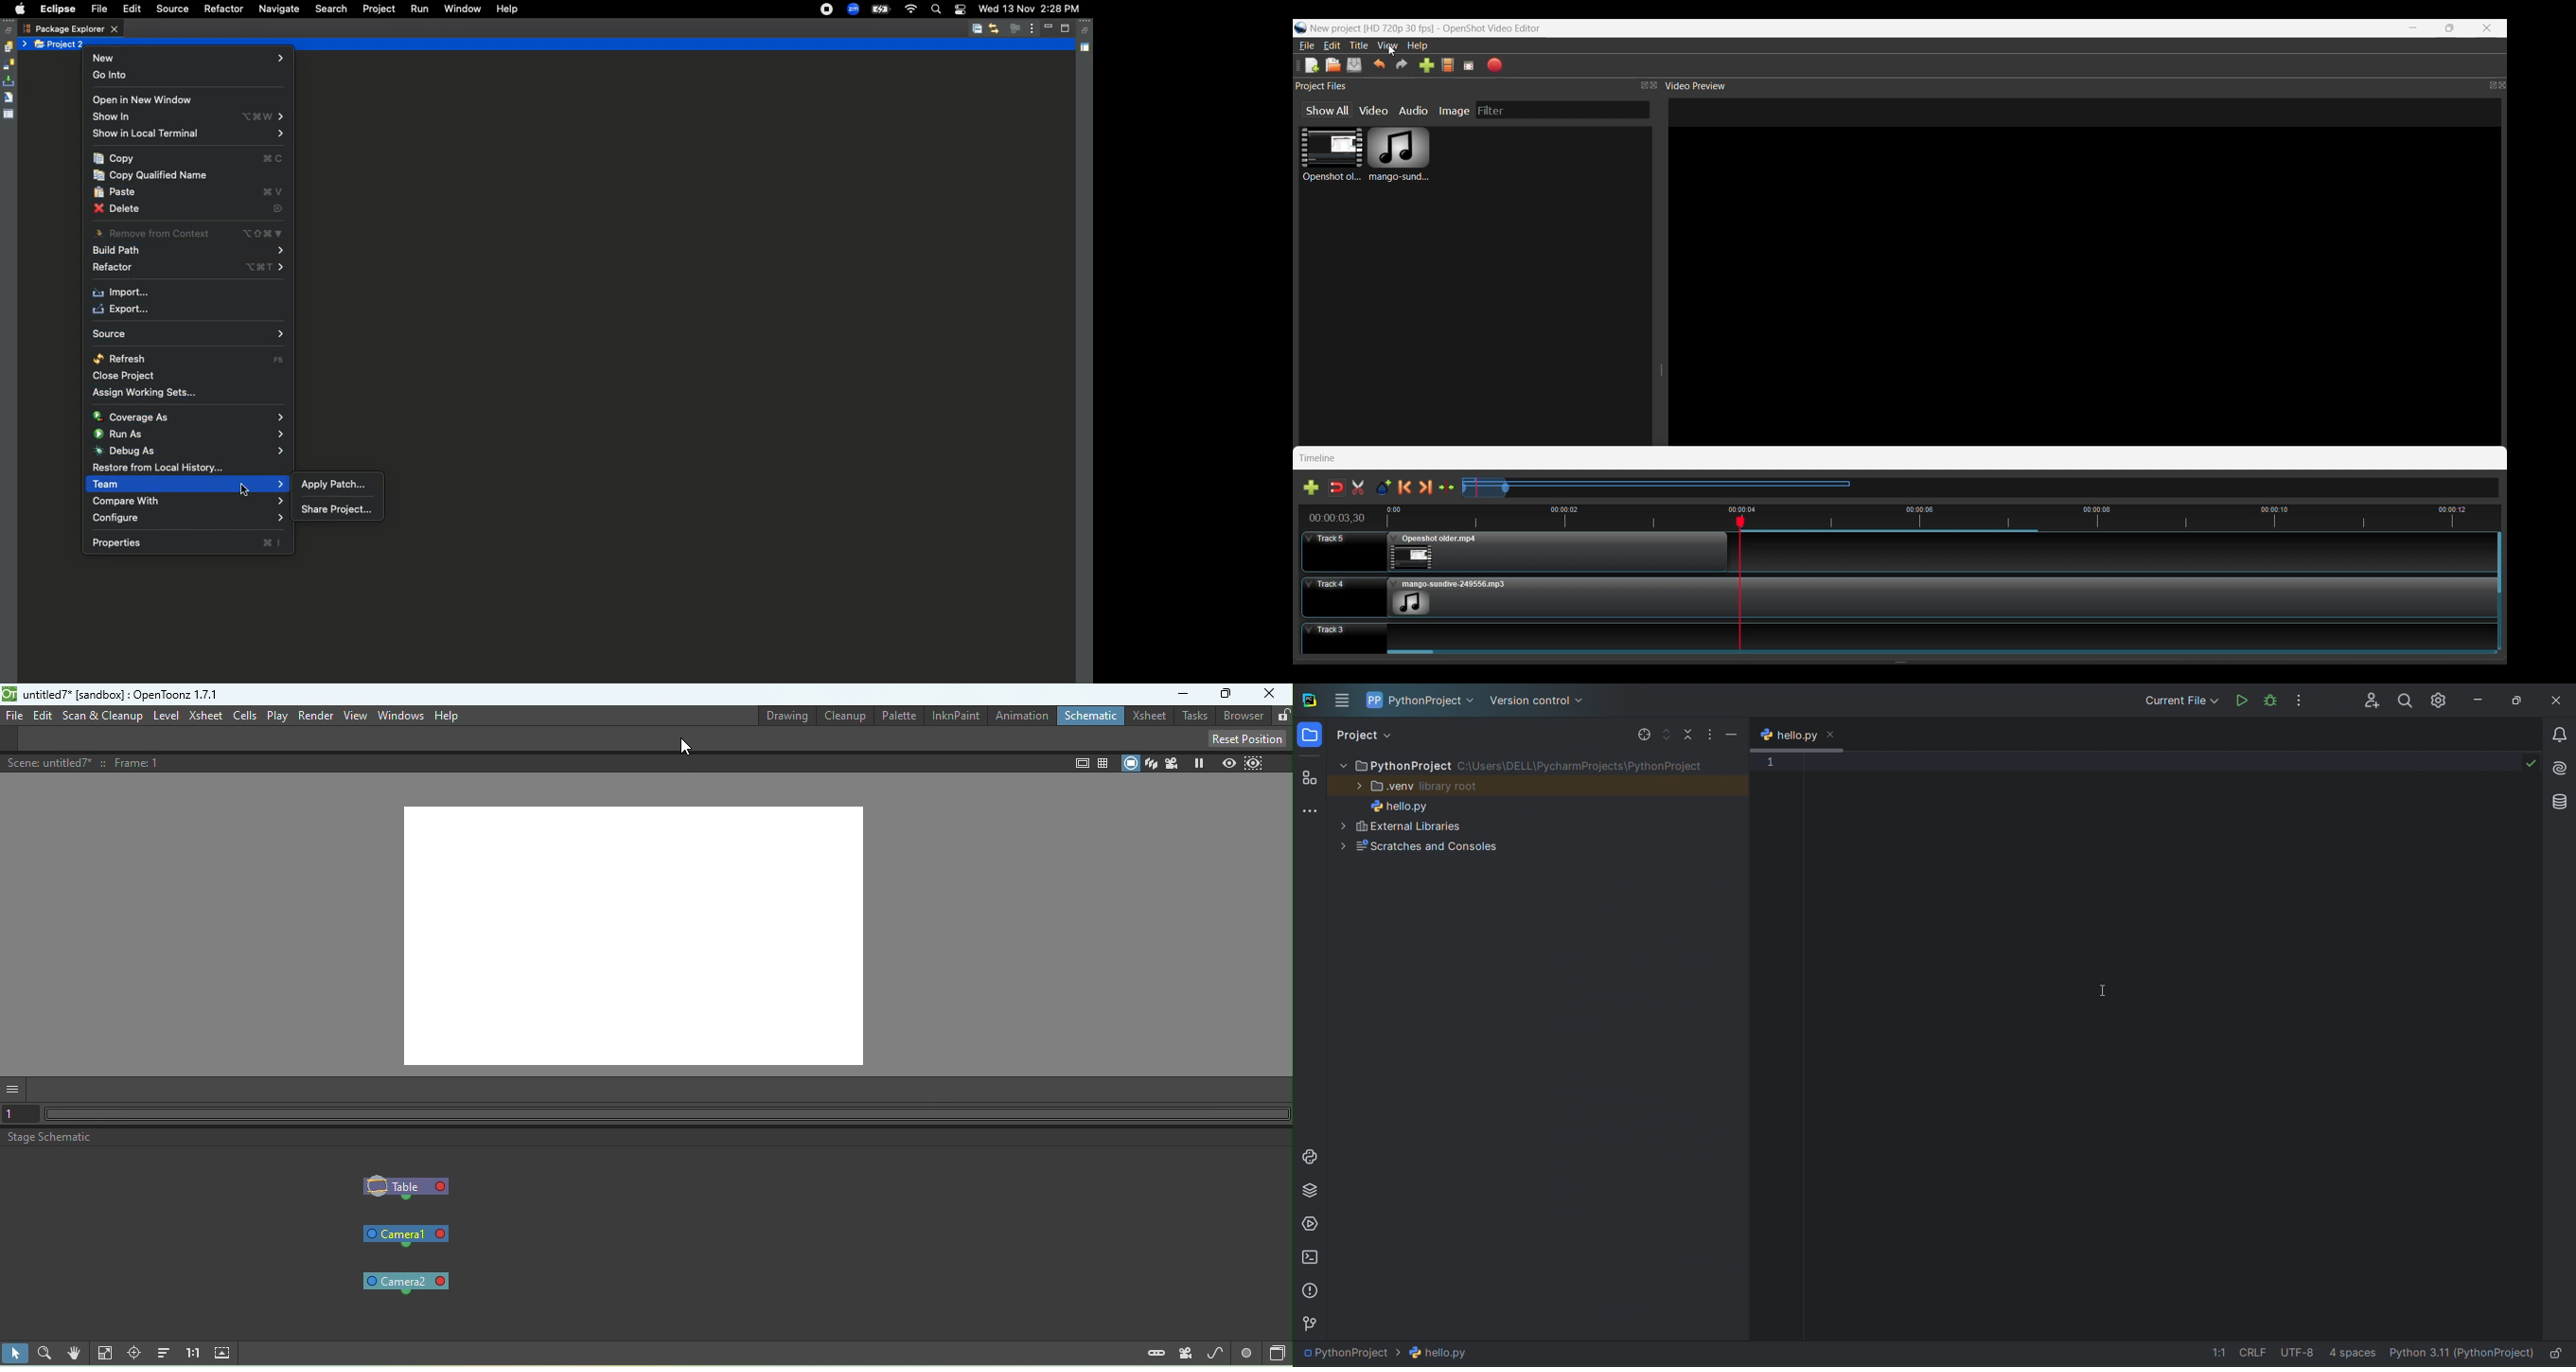  I want to click on terminal, so click(1309, 1259).